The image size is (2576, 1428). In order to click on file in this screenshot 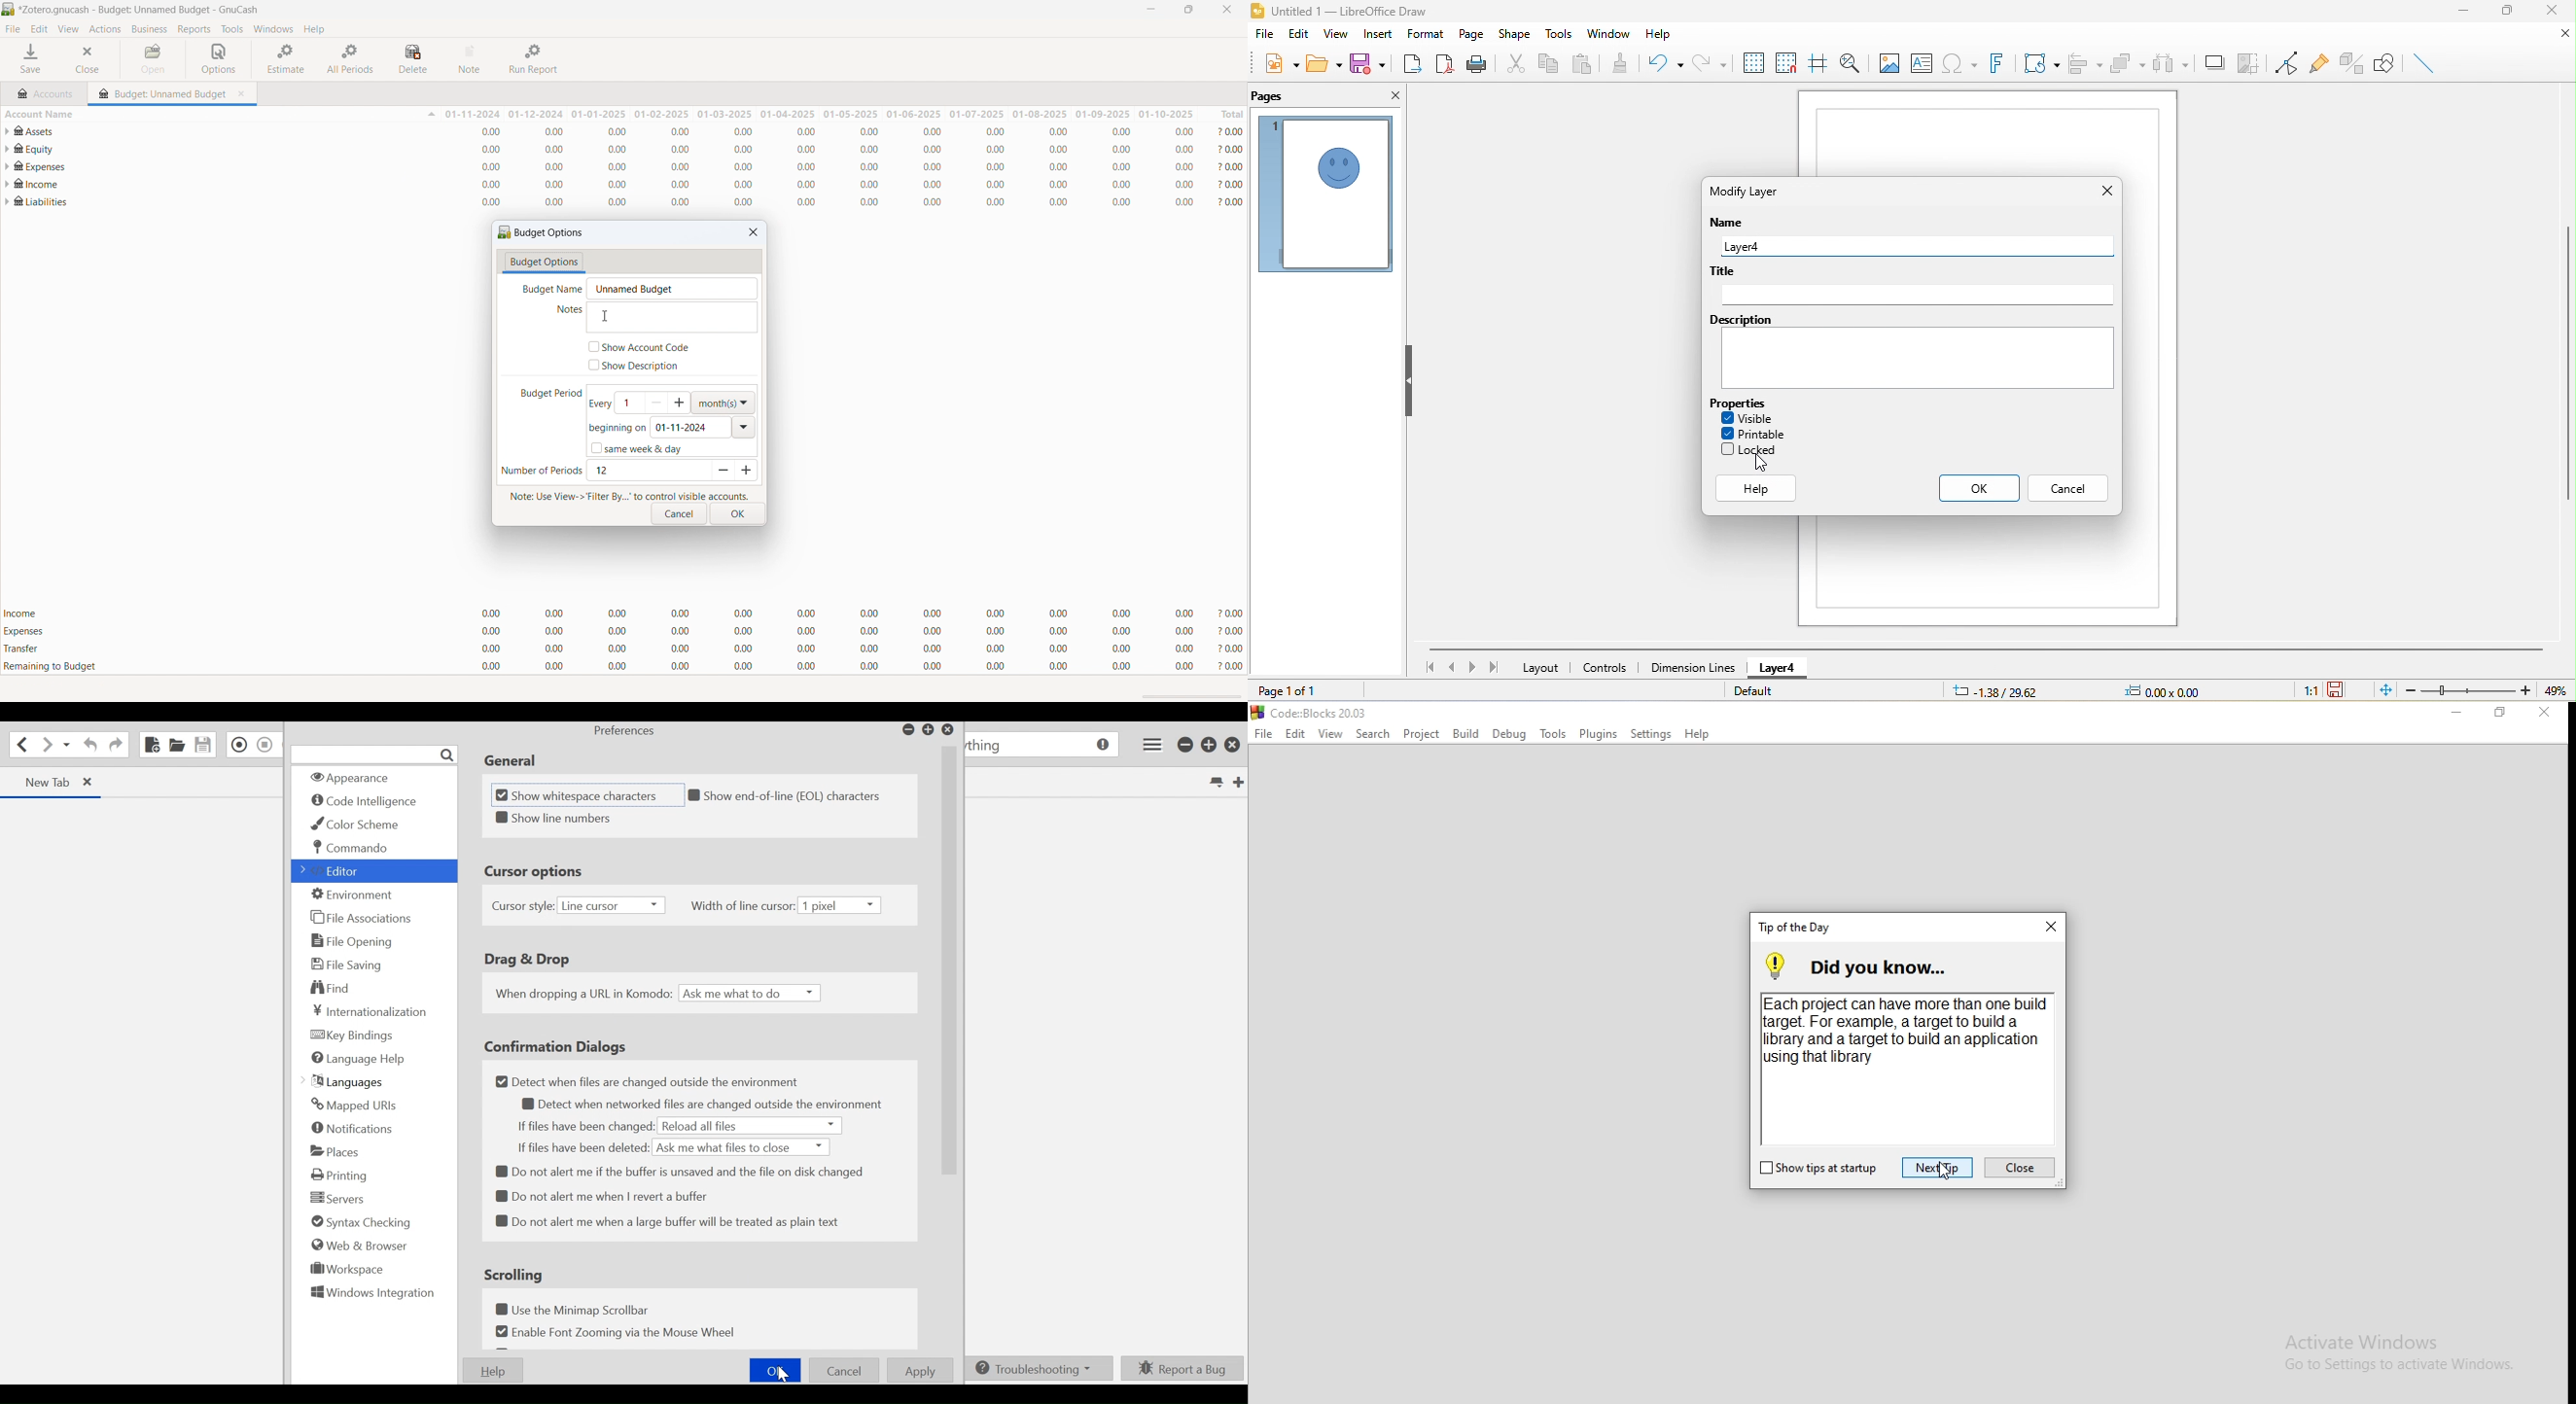, I will do `click(12, 29)`.